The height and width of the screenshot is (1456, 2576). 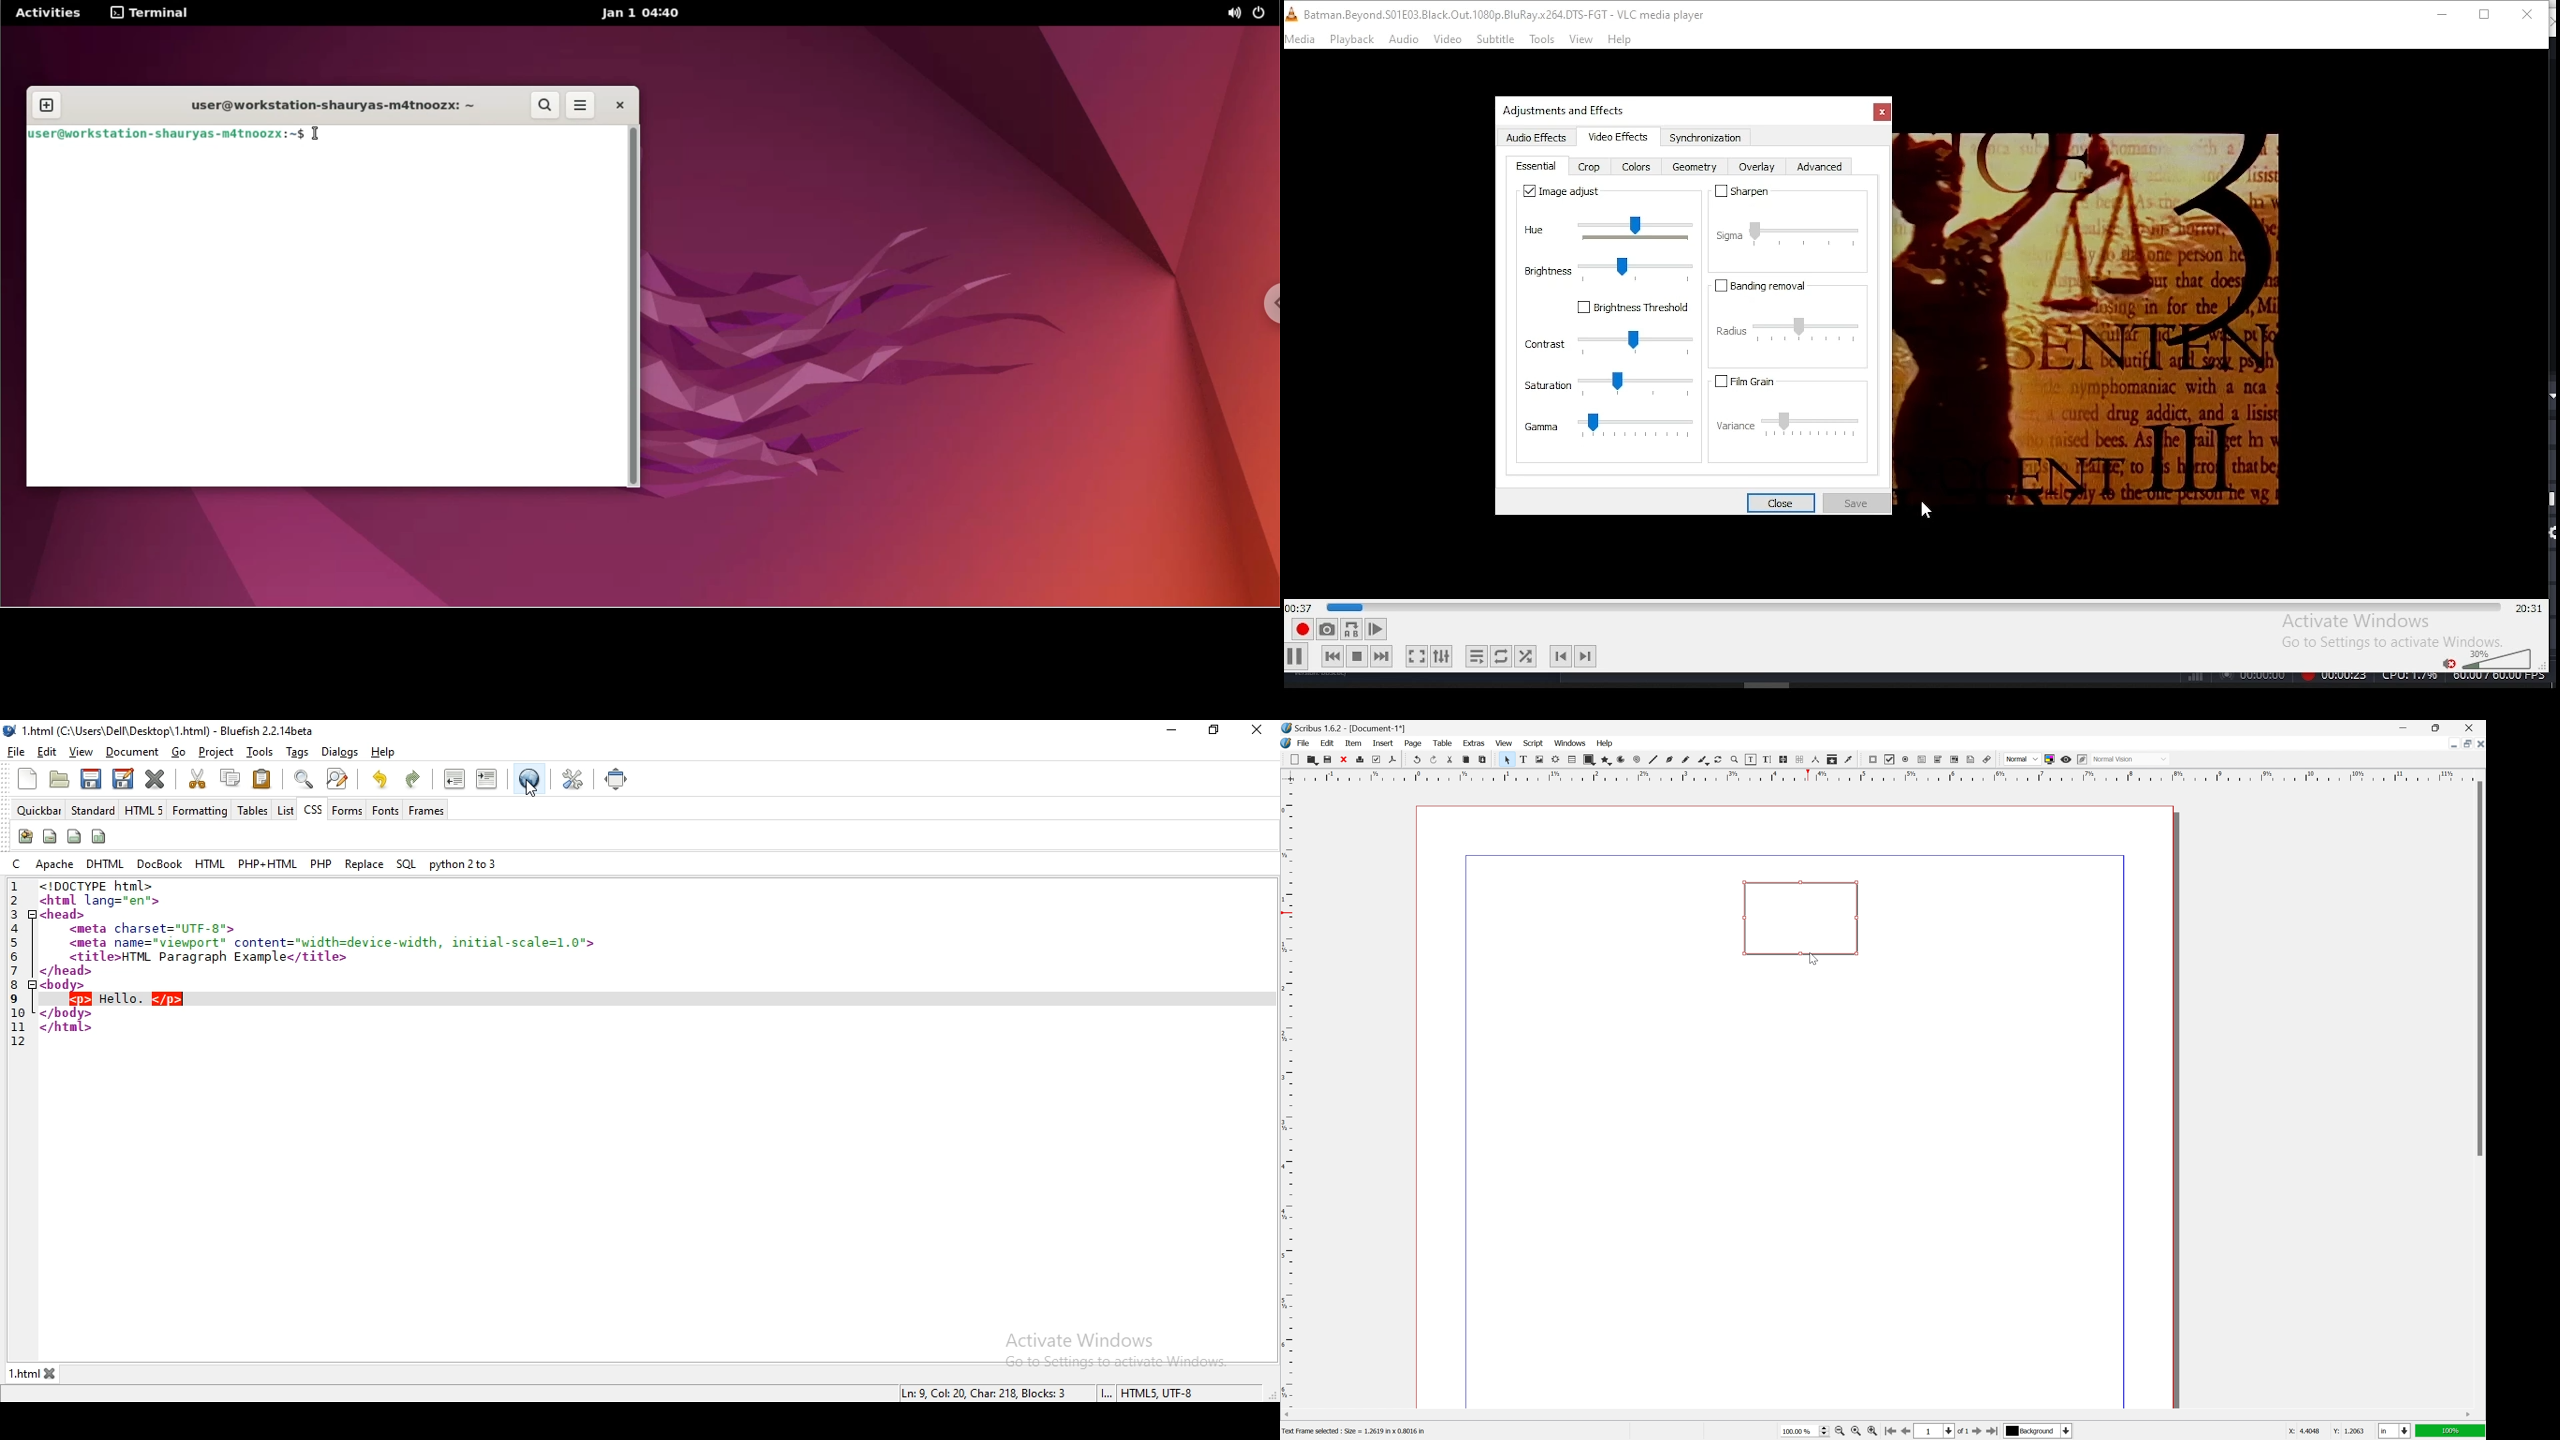 I want to click on <head>, so click(x=65, y=914).